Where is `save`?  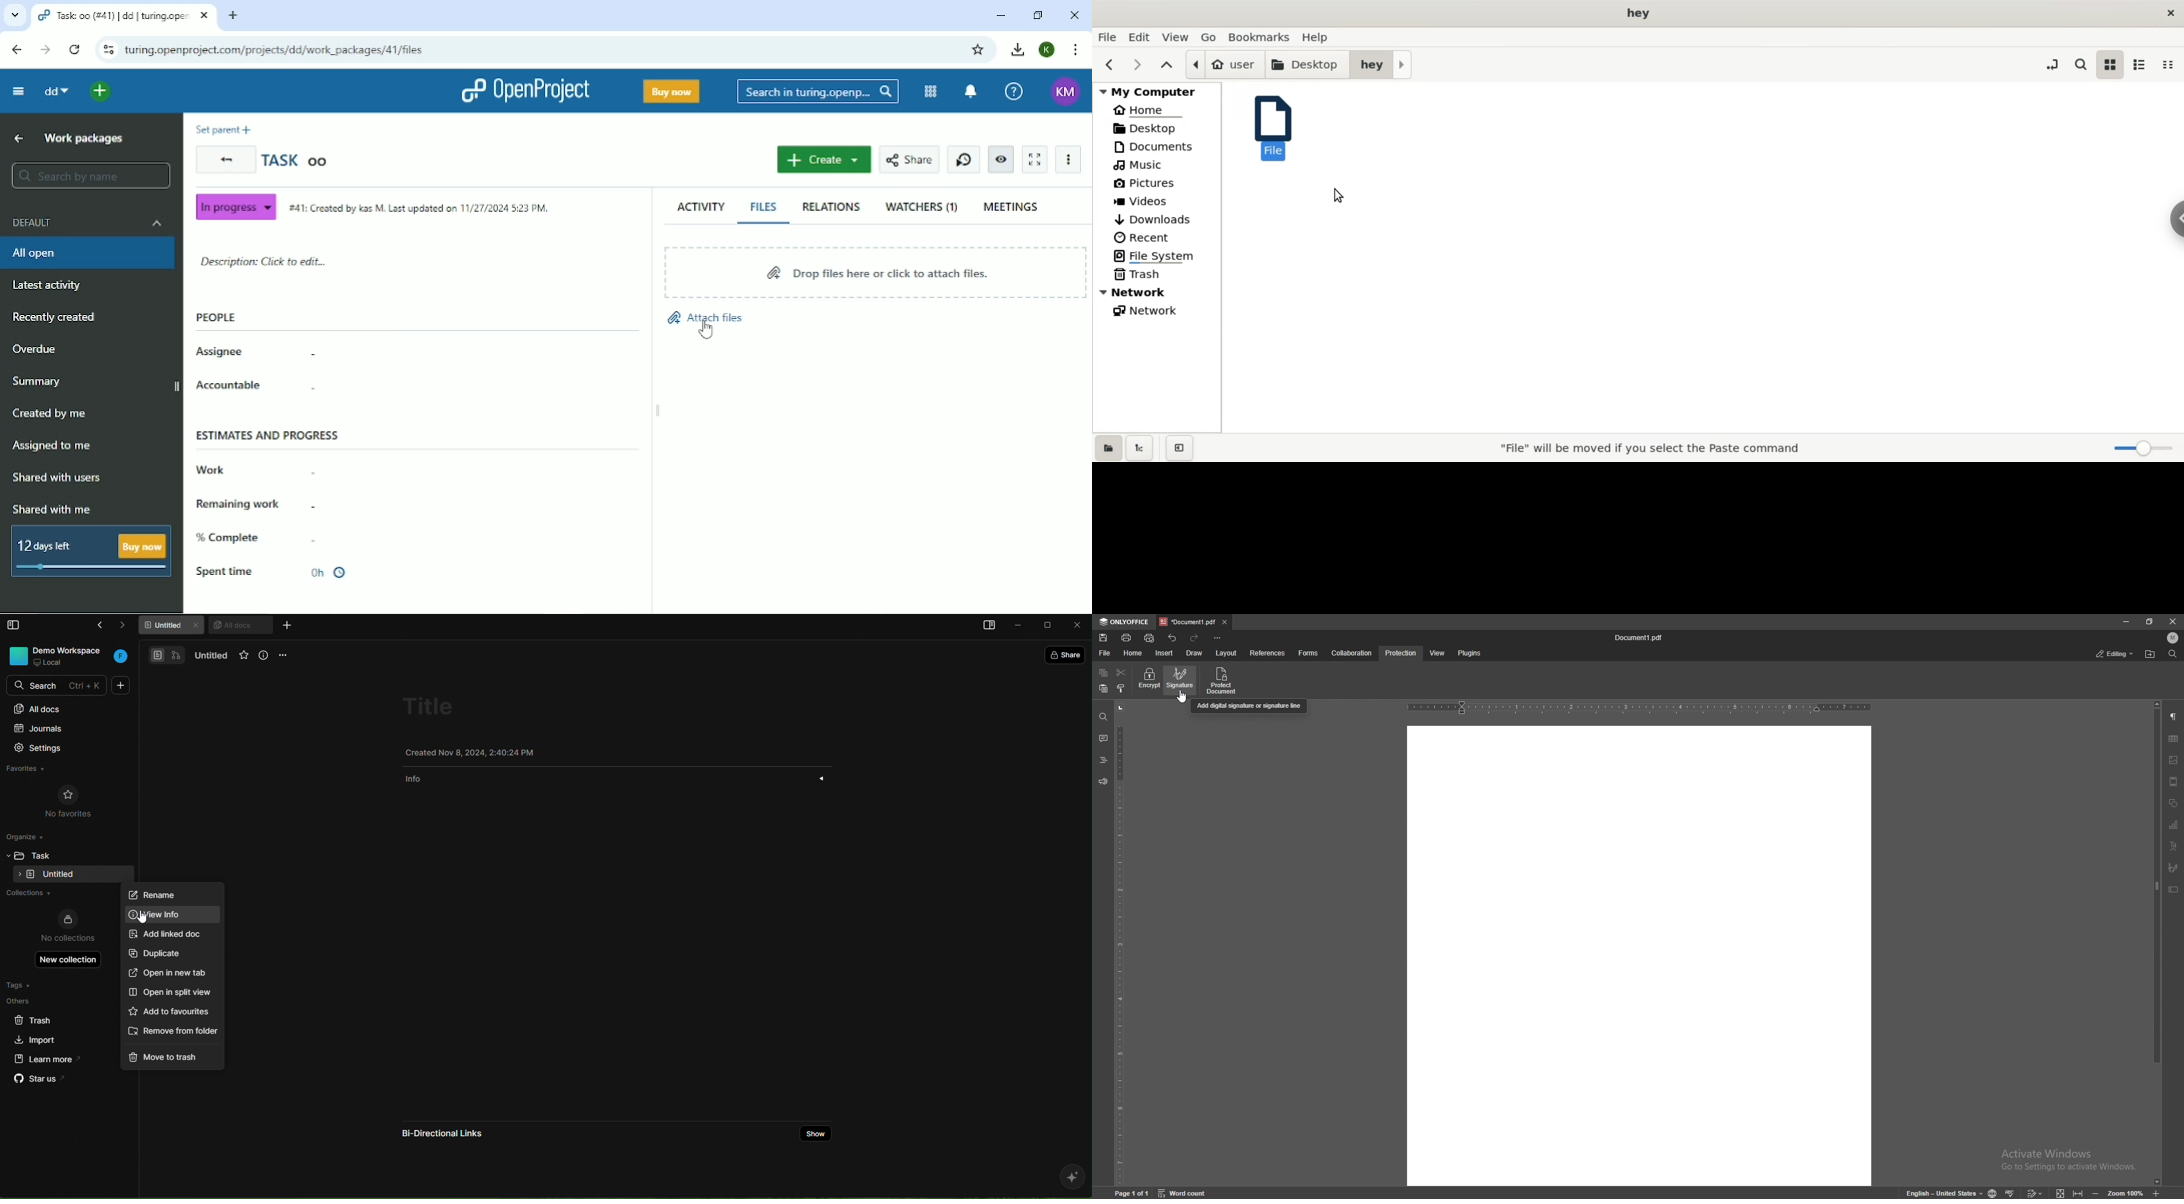 save is located at coordinates (1105, 638).